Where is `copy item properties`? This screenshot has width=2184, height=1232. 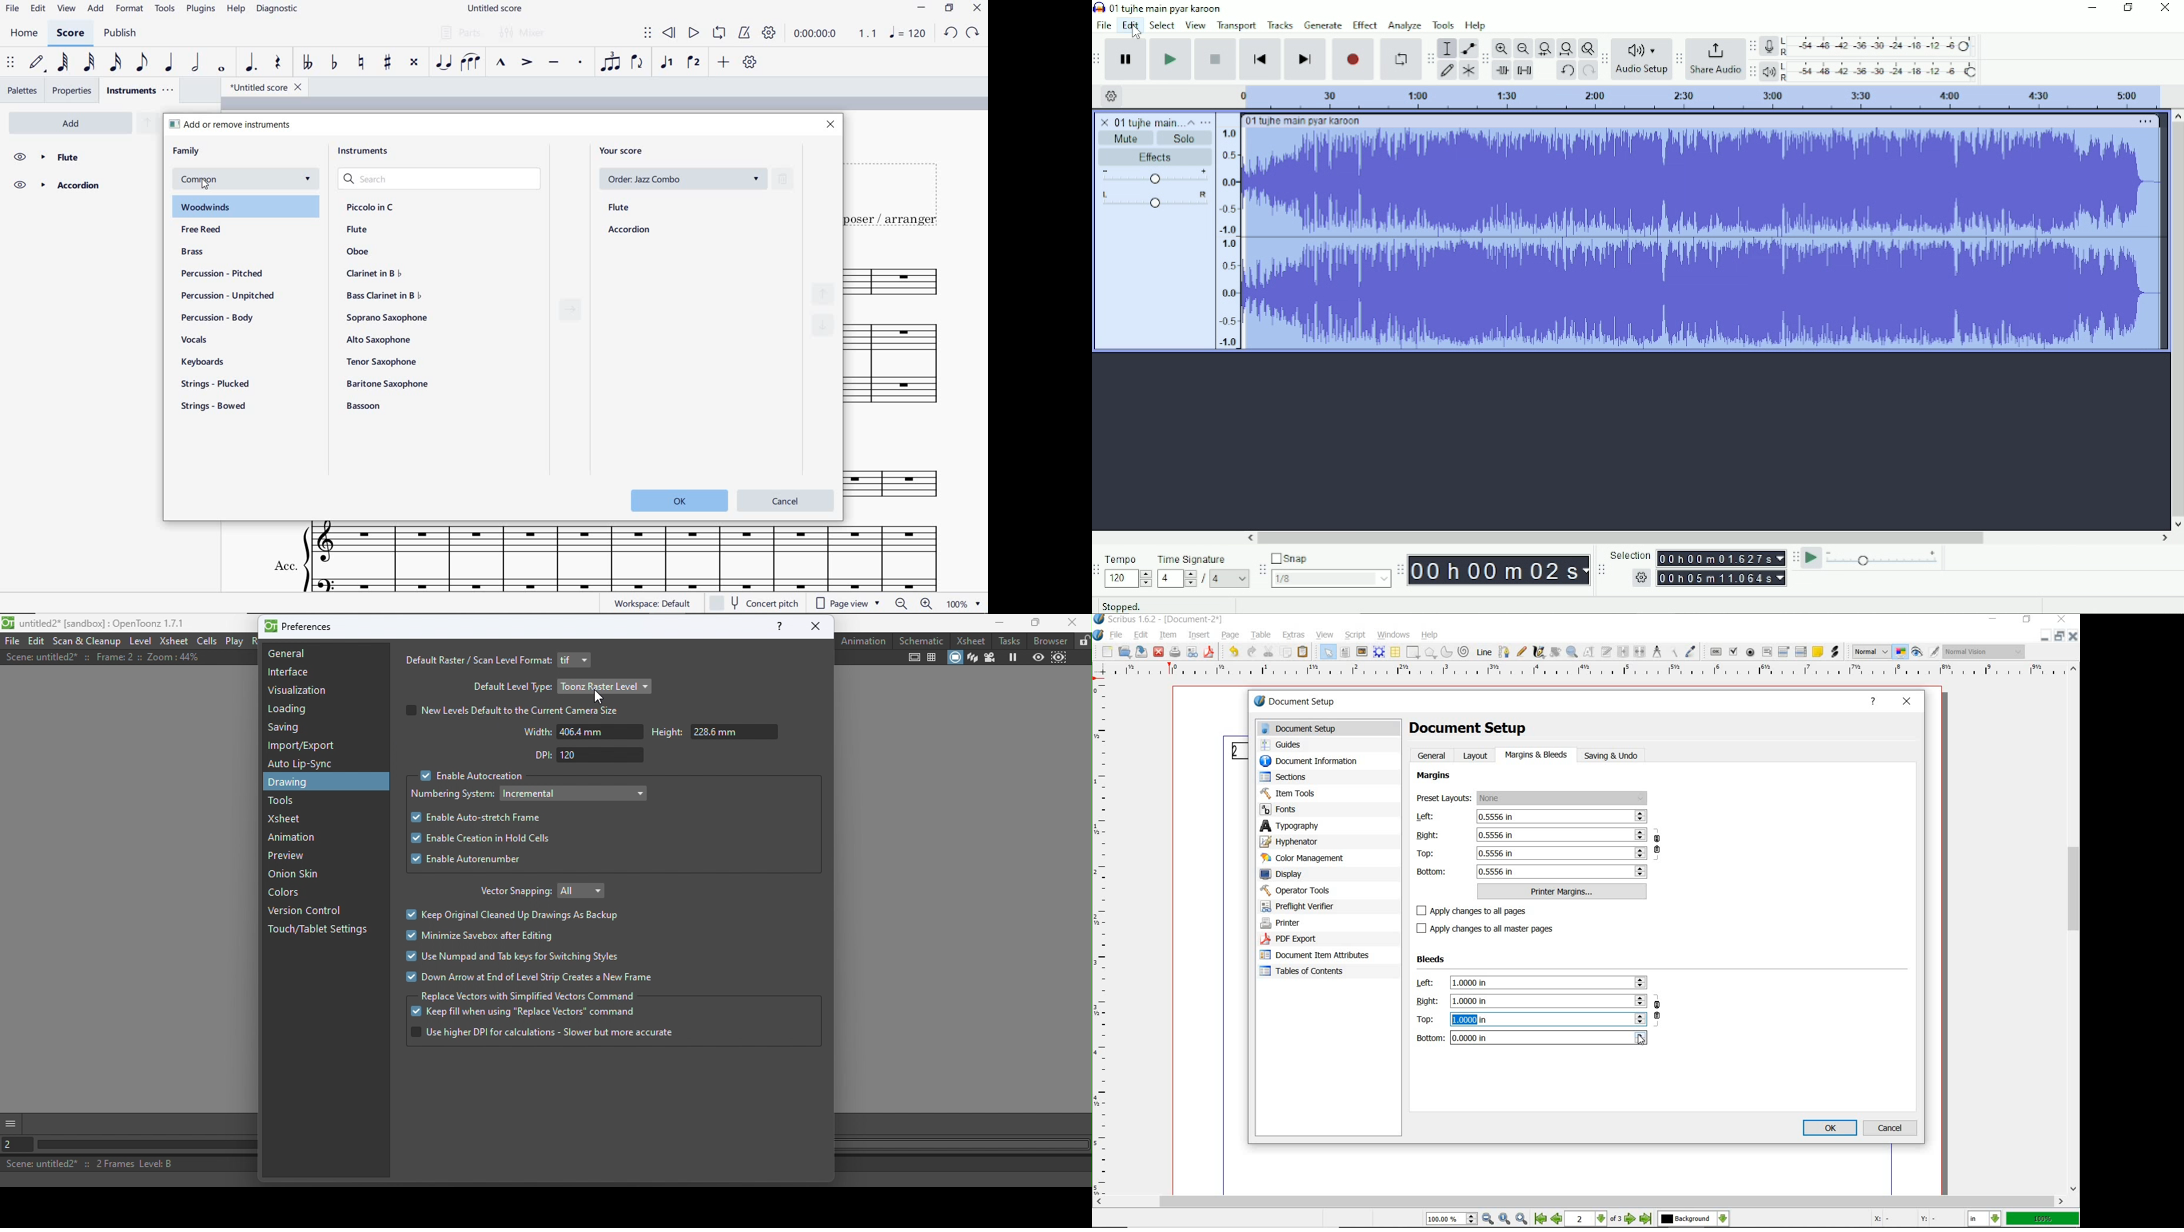 copy item properties is located at coordinates (1674, 653).